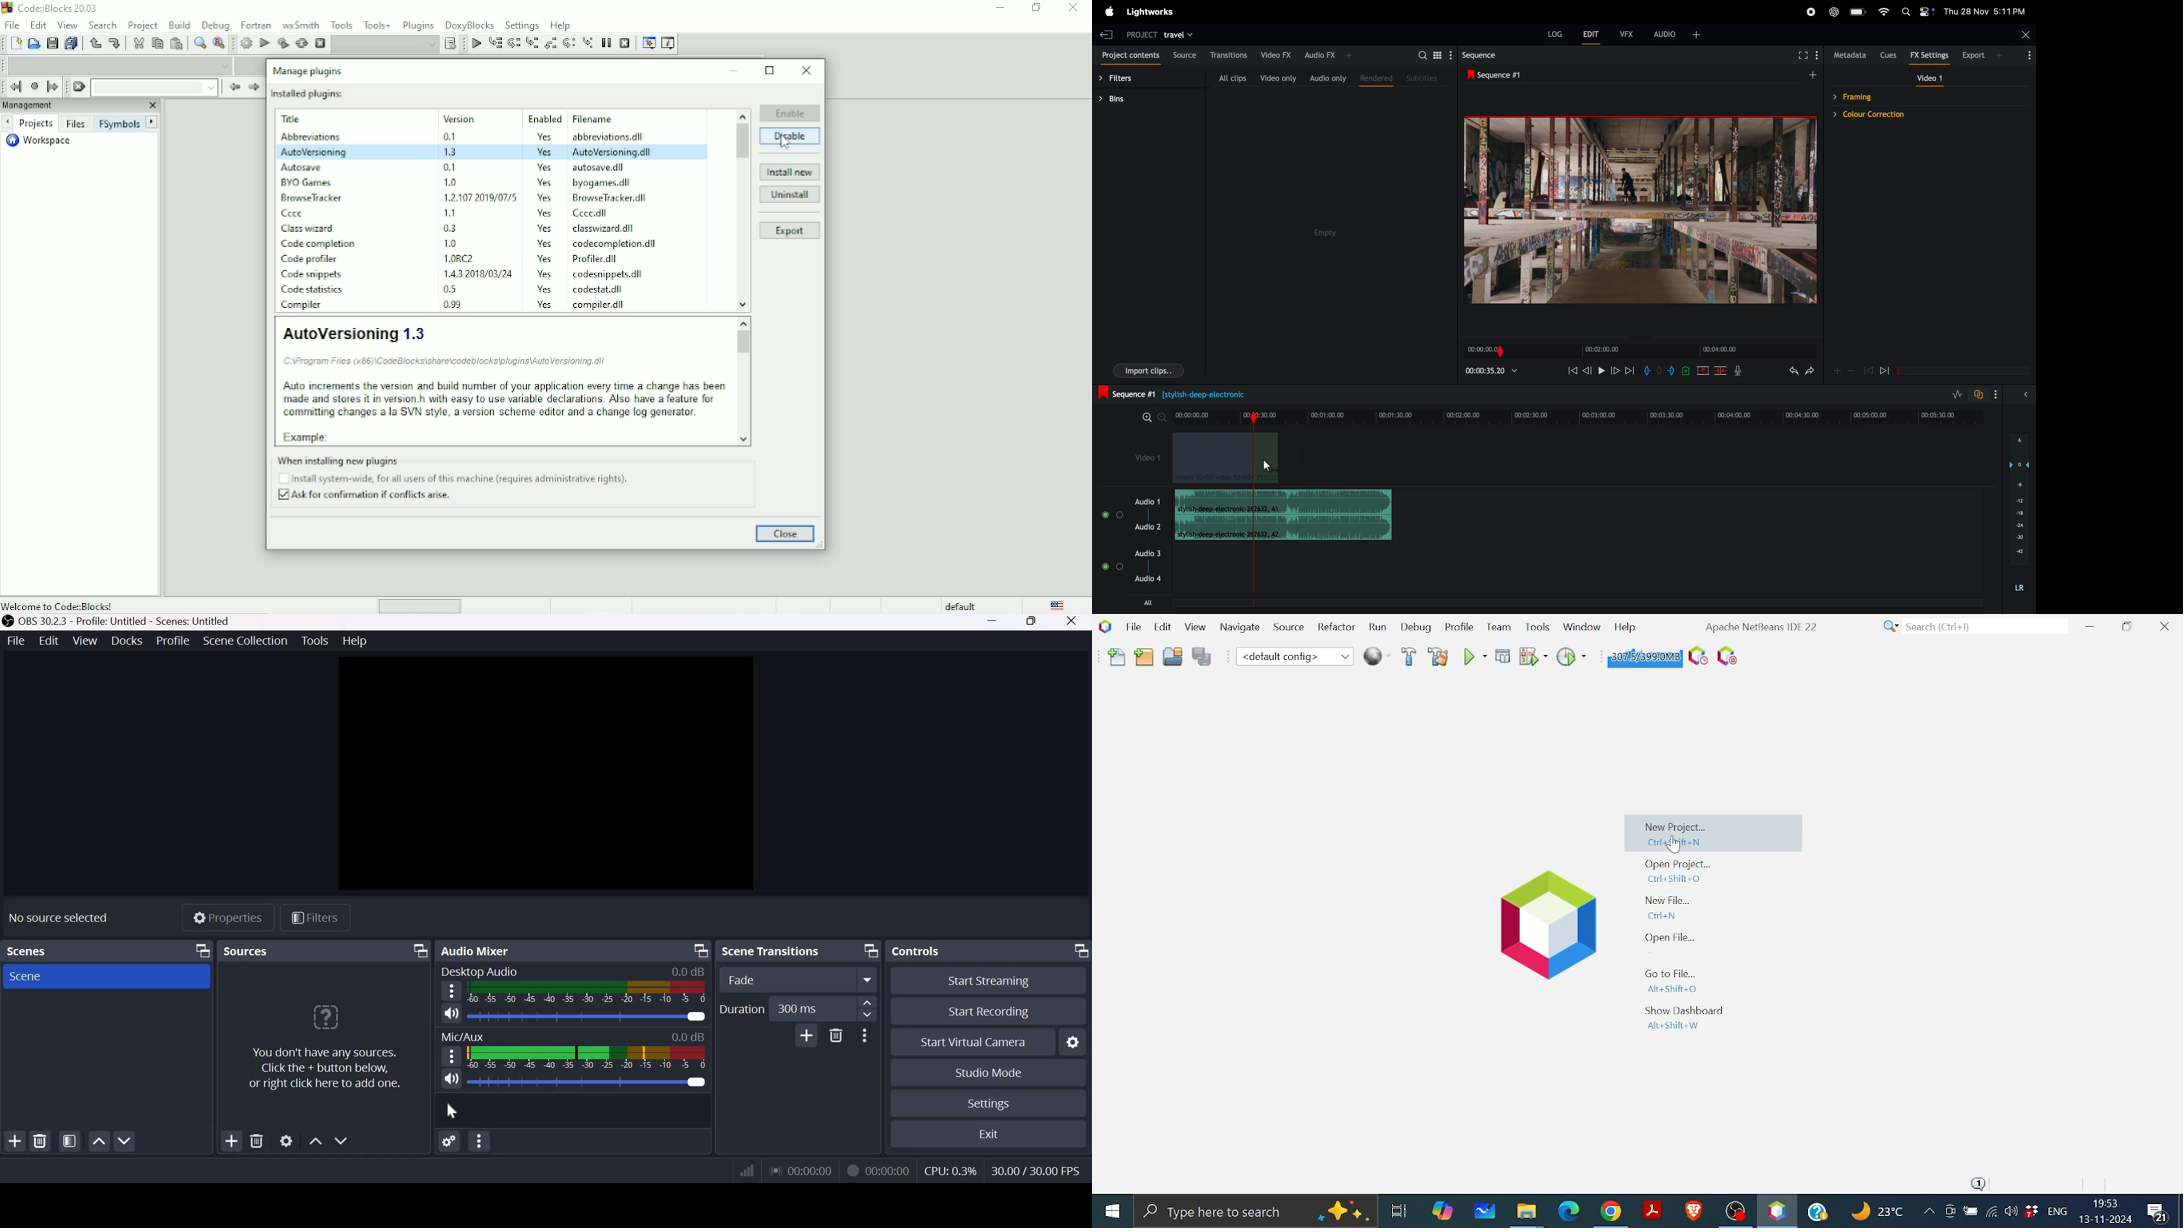 This screenshot has height=1232, width=2184. Describe the element at coordinates (1131, 101) in the screenshot. I see `bins` at that location.